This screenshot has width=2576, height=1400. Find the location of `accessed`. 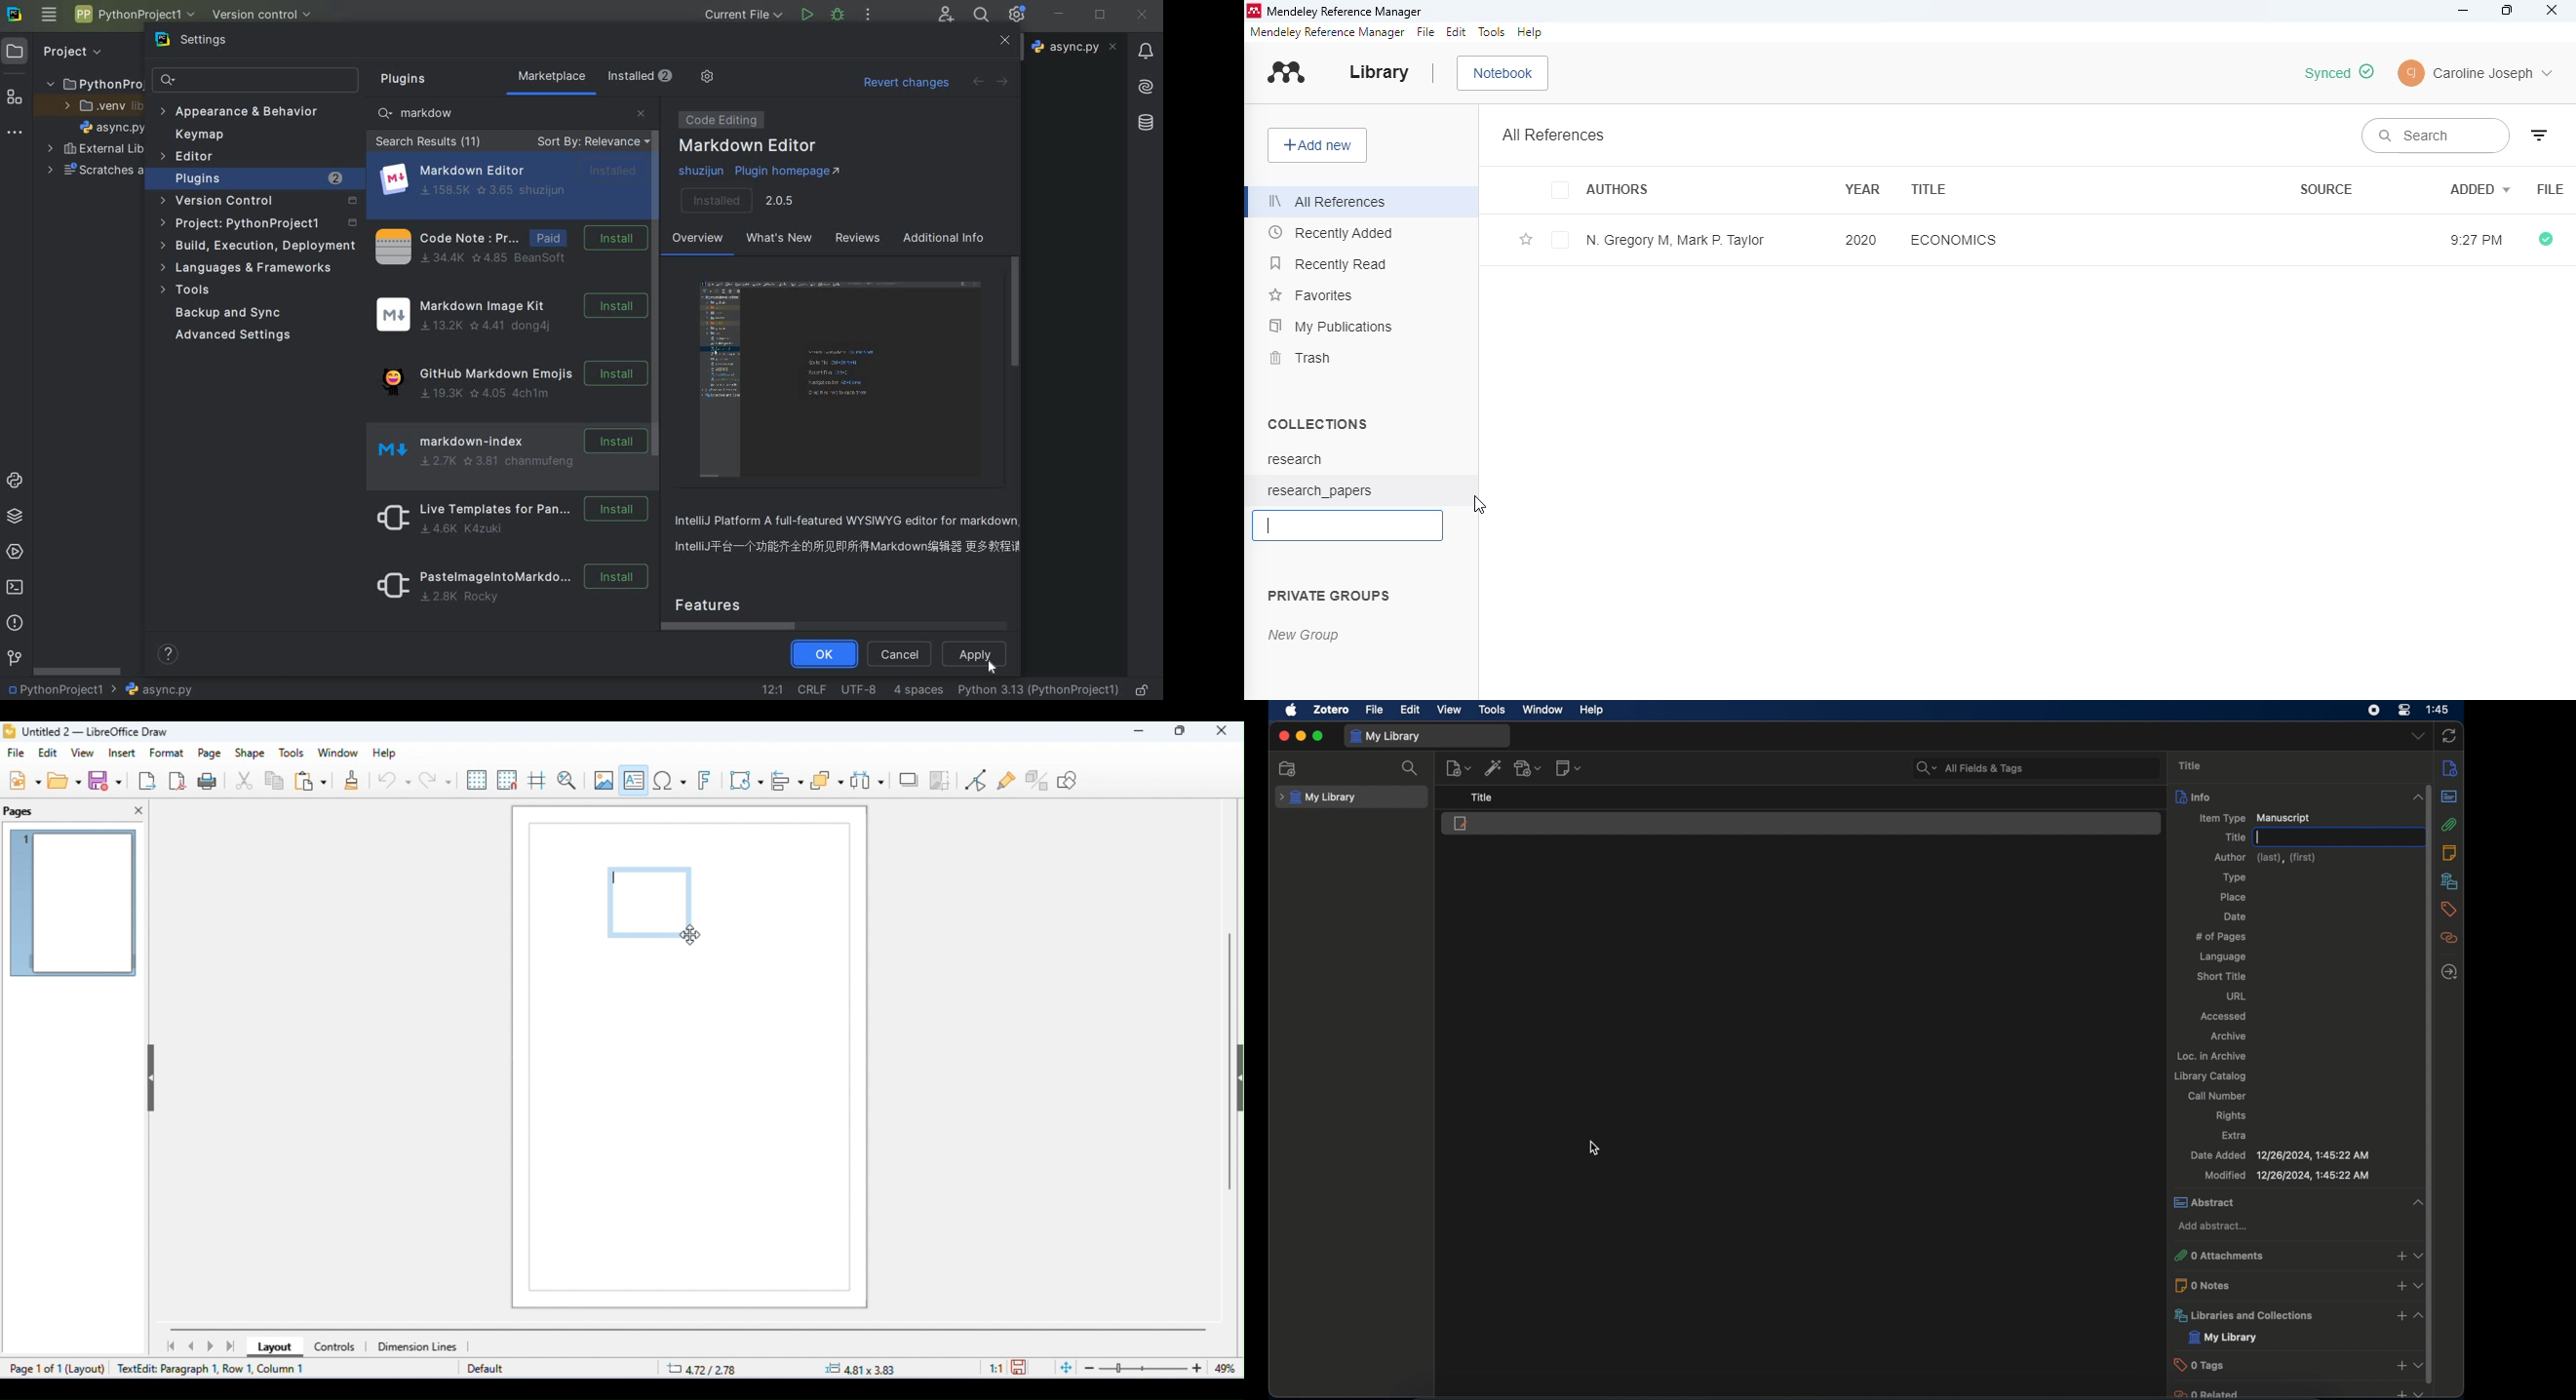

accessed is located at coordinates (2224, 1017).